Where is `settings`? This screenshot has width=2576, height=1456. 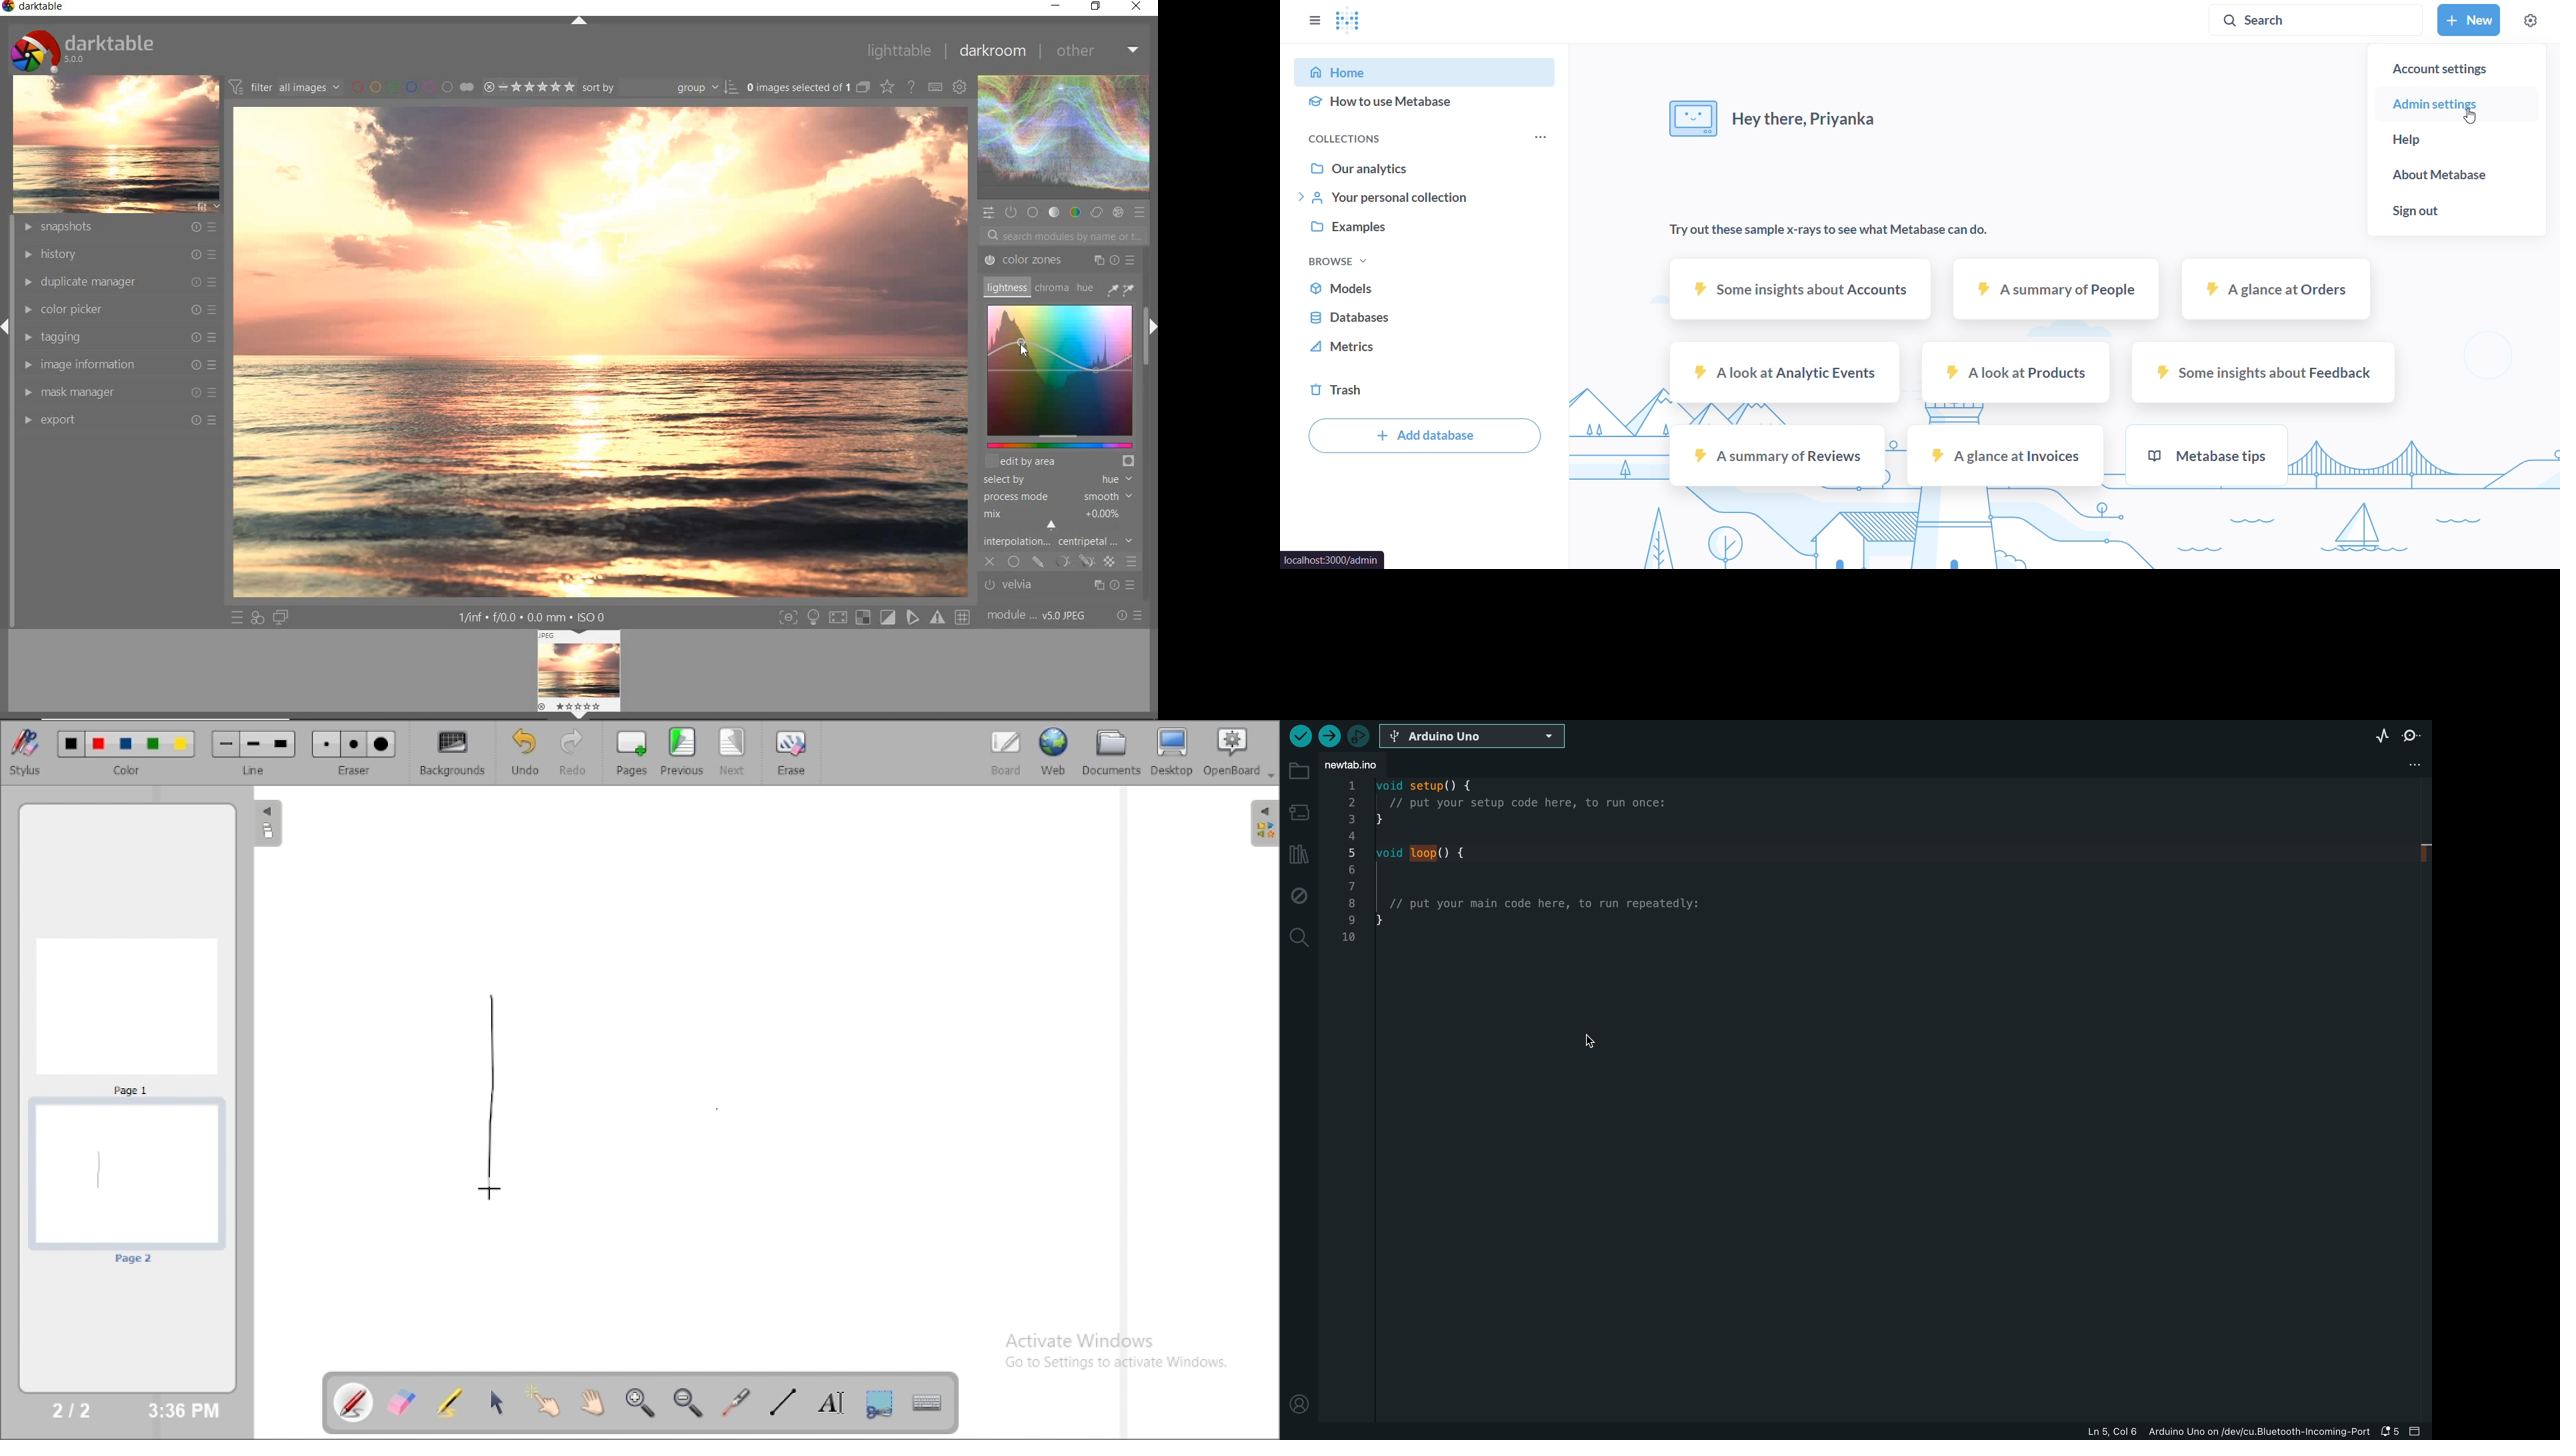 settings is located at coordinates (2529, 22).